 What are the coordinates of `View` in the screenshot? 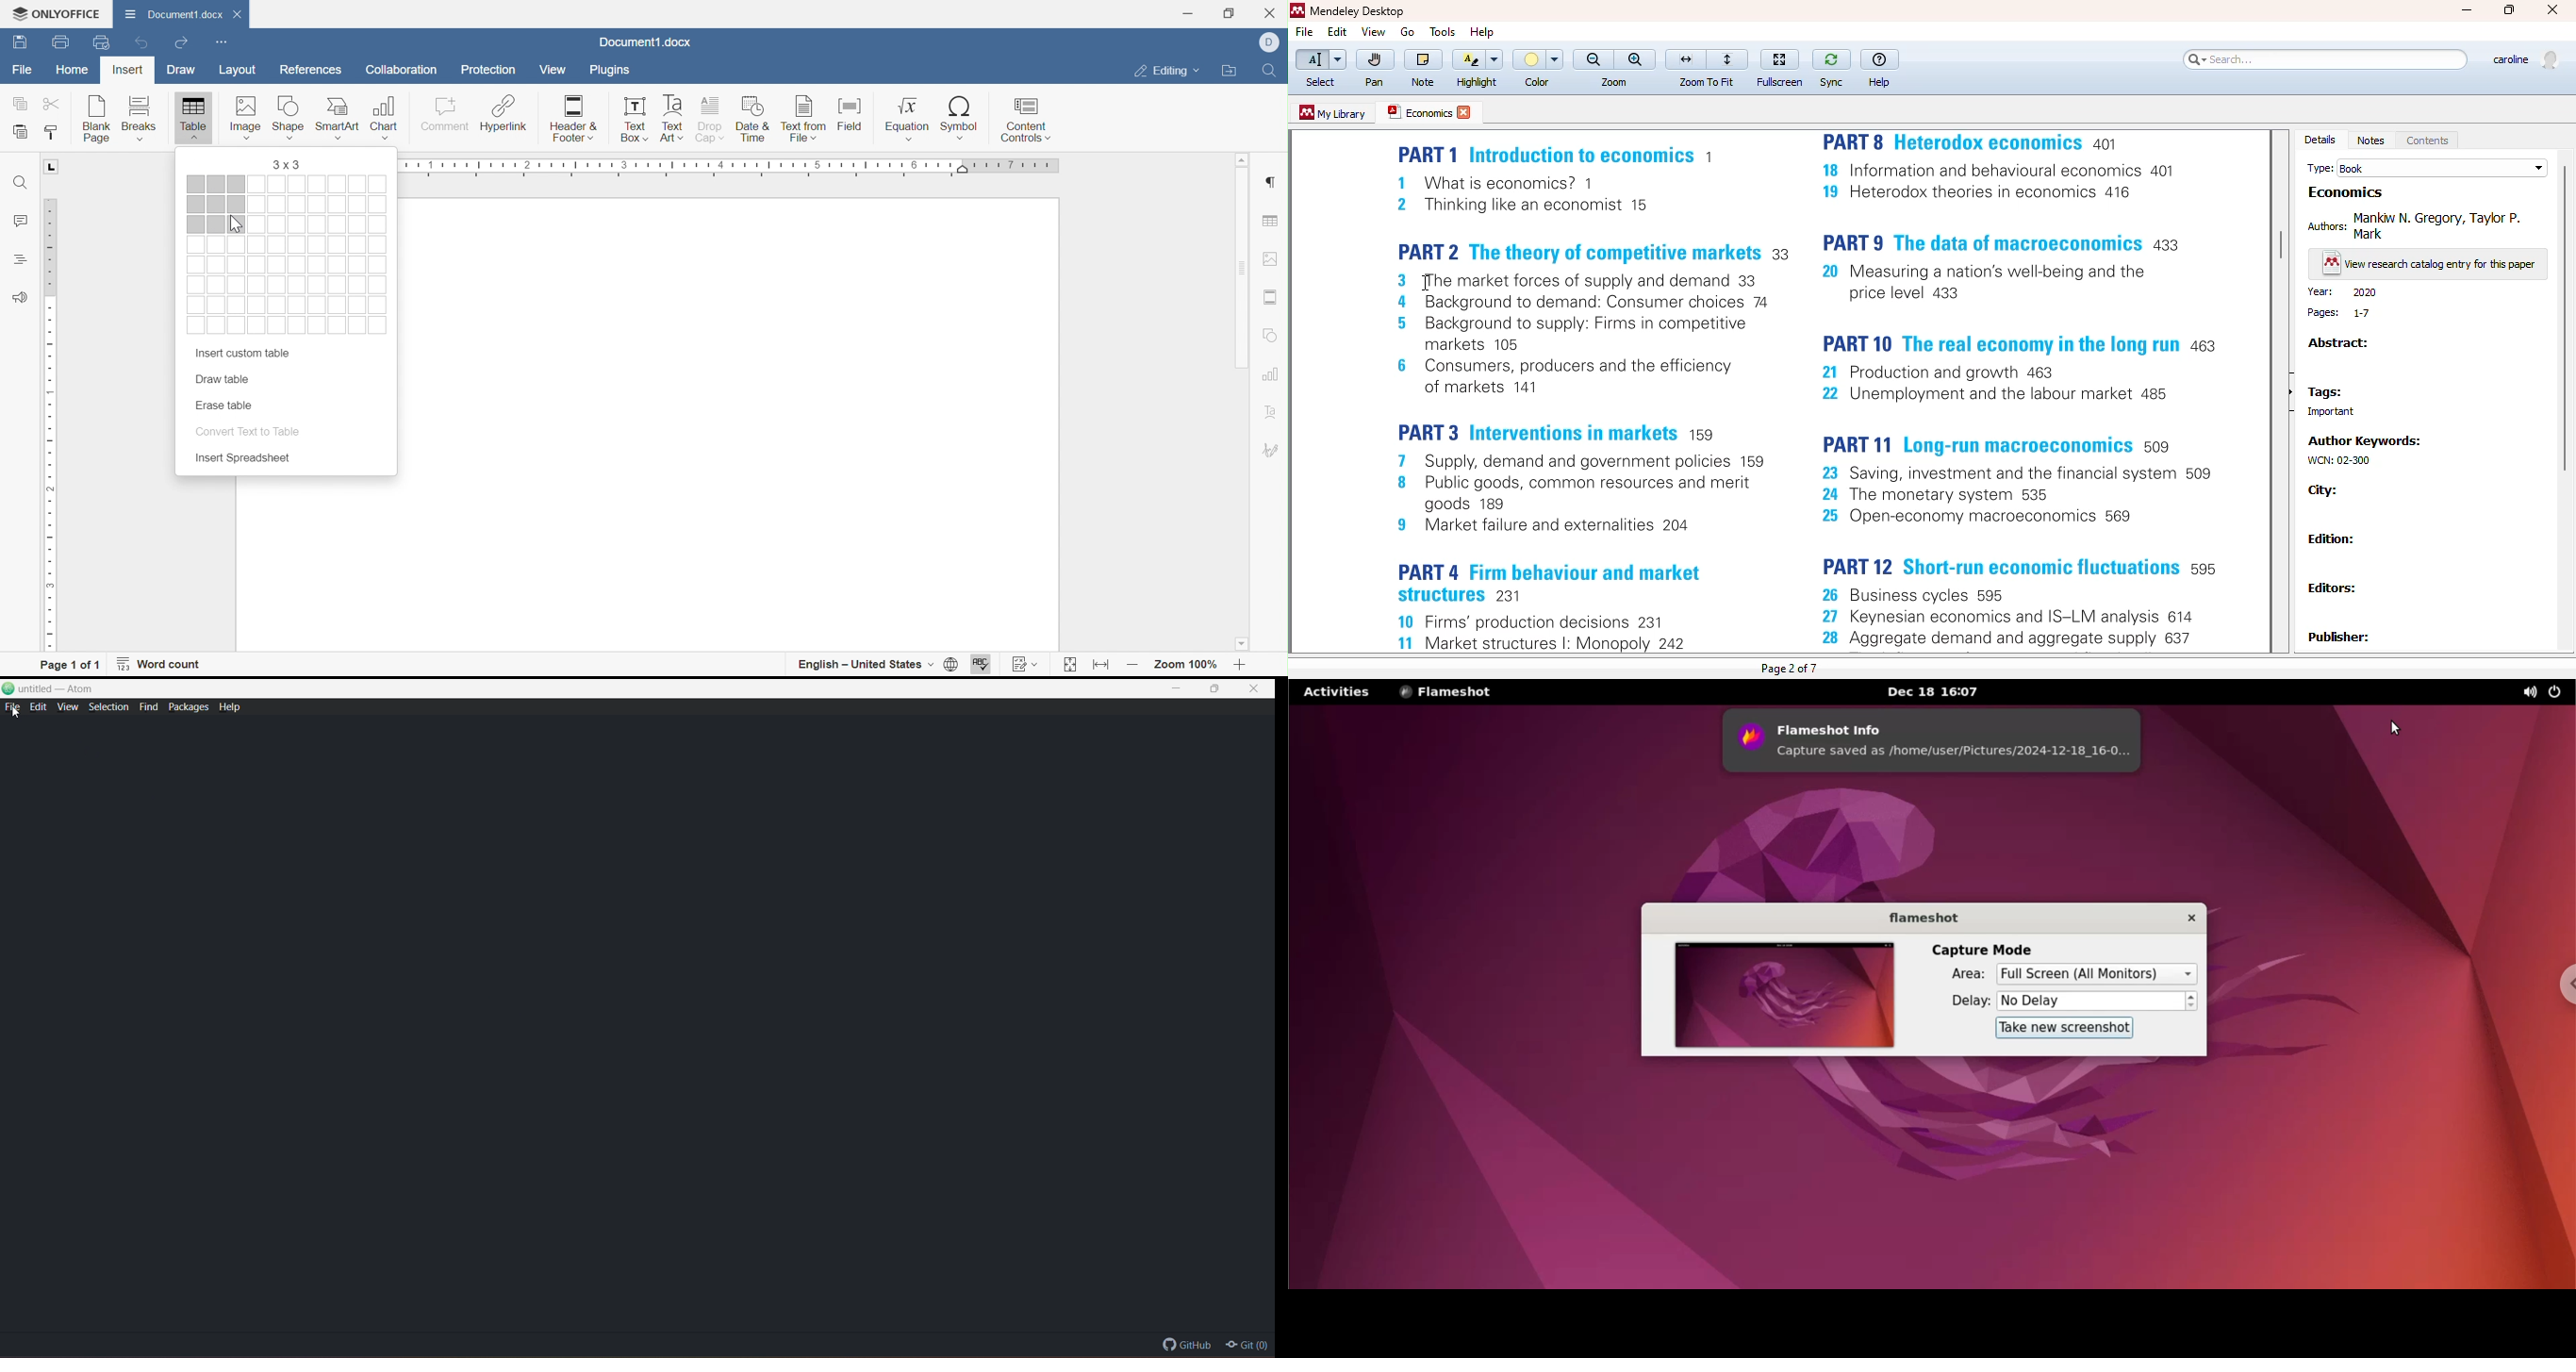 It's located at (68, 707).